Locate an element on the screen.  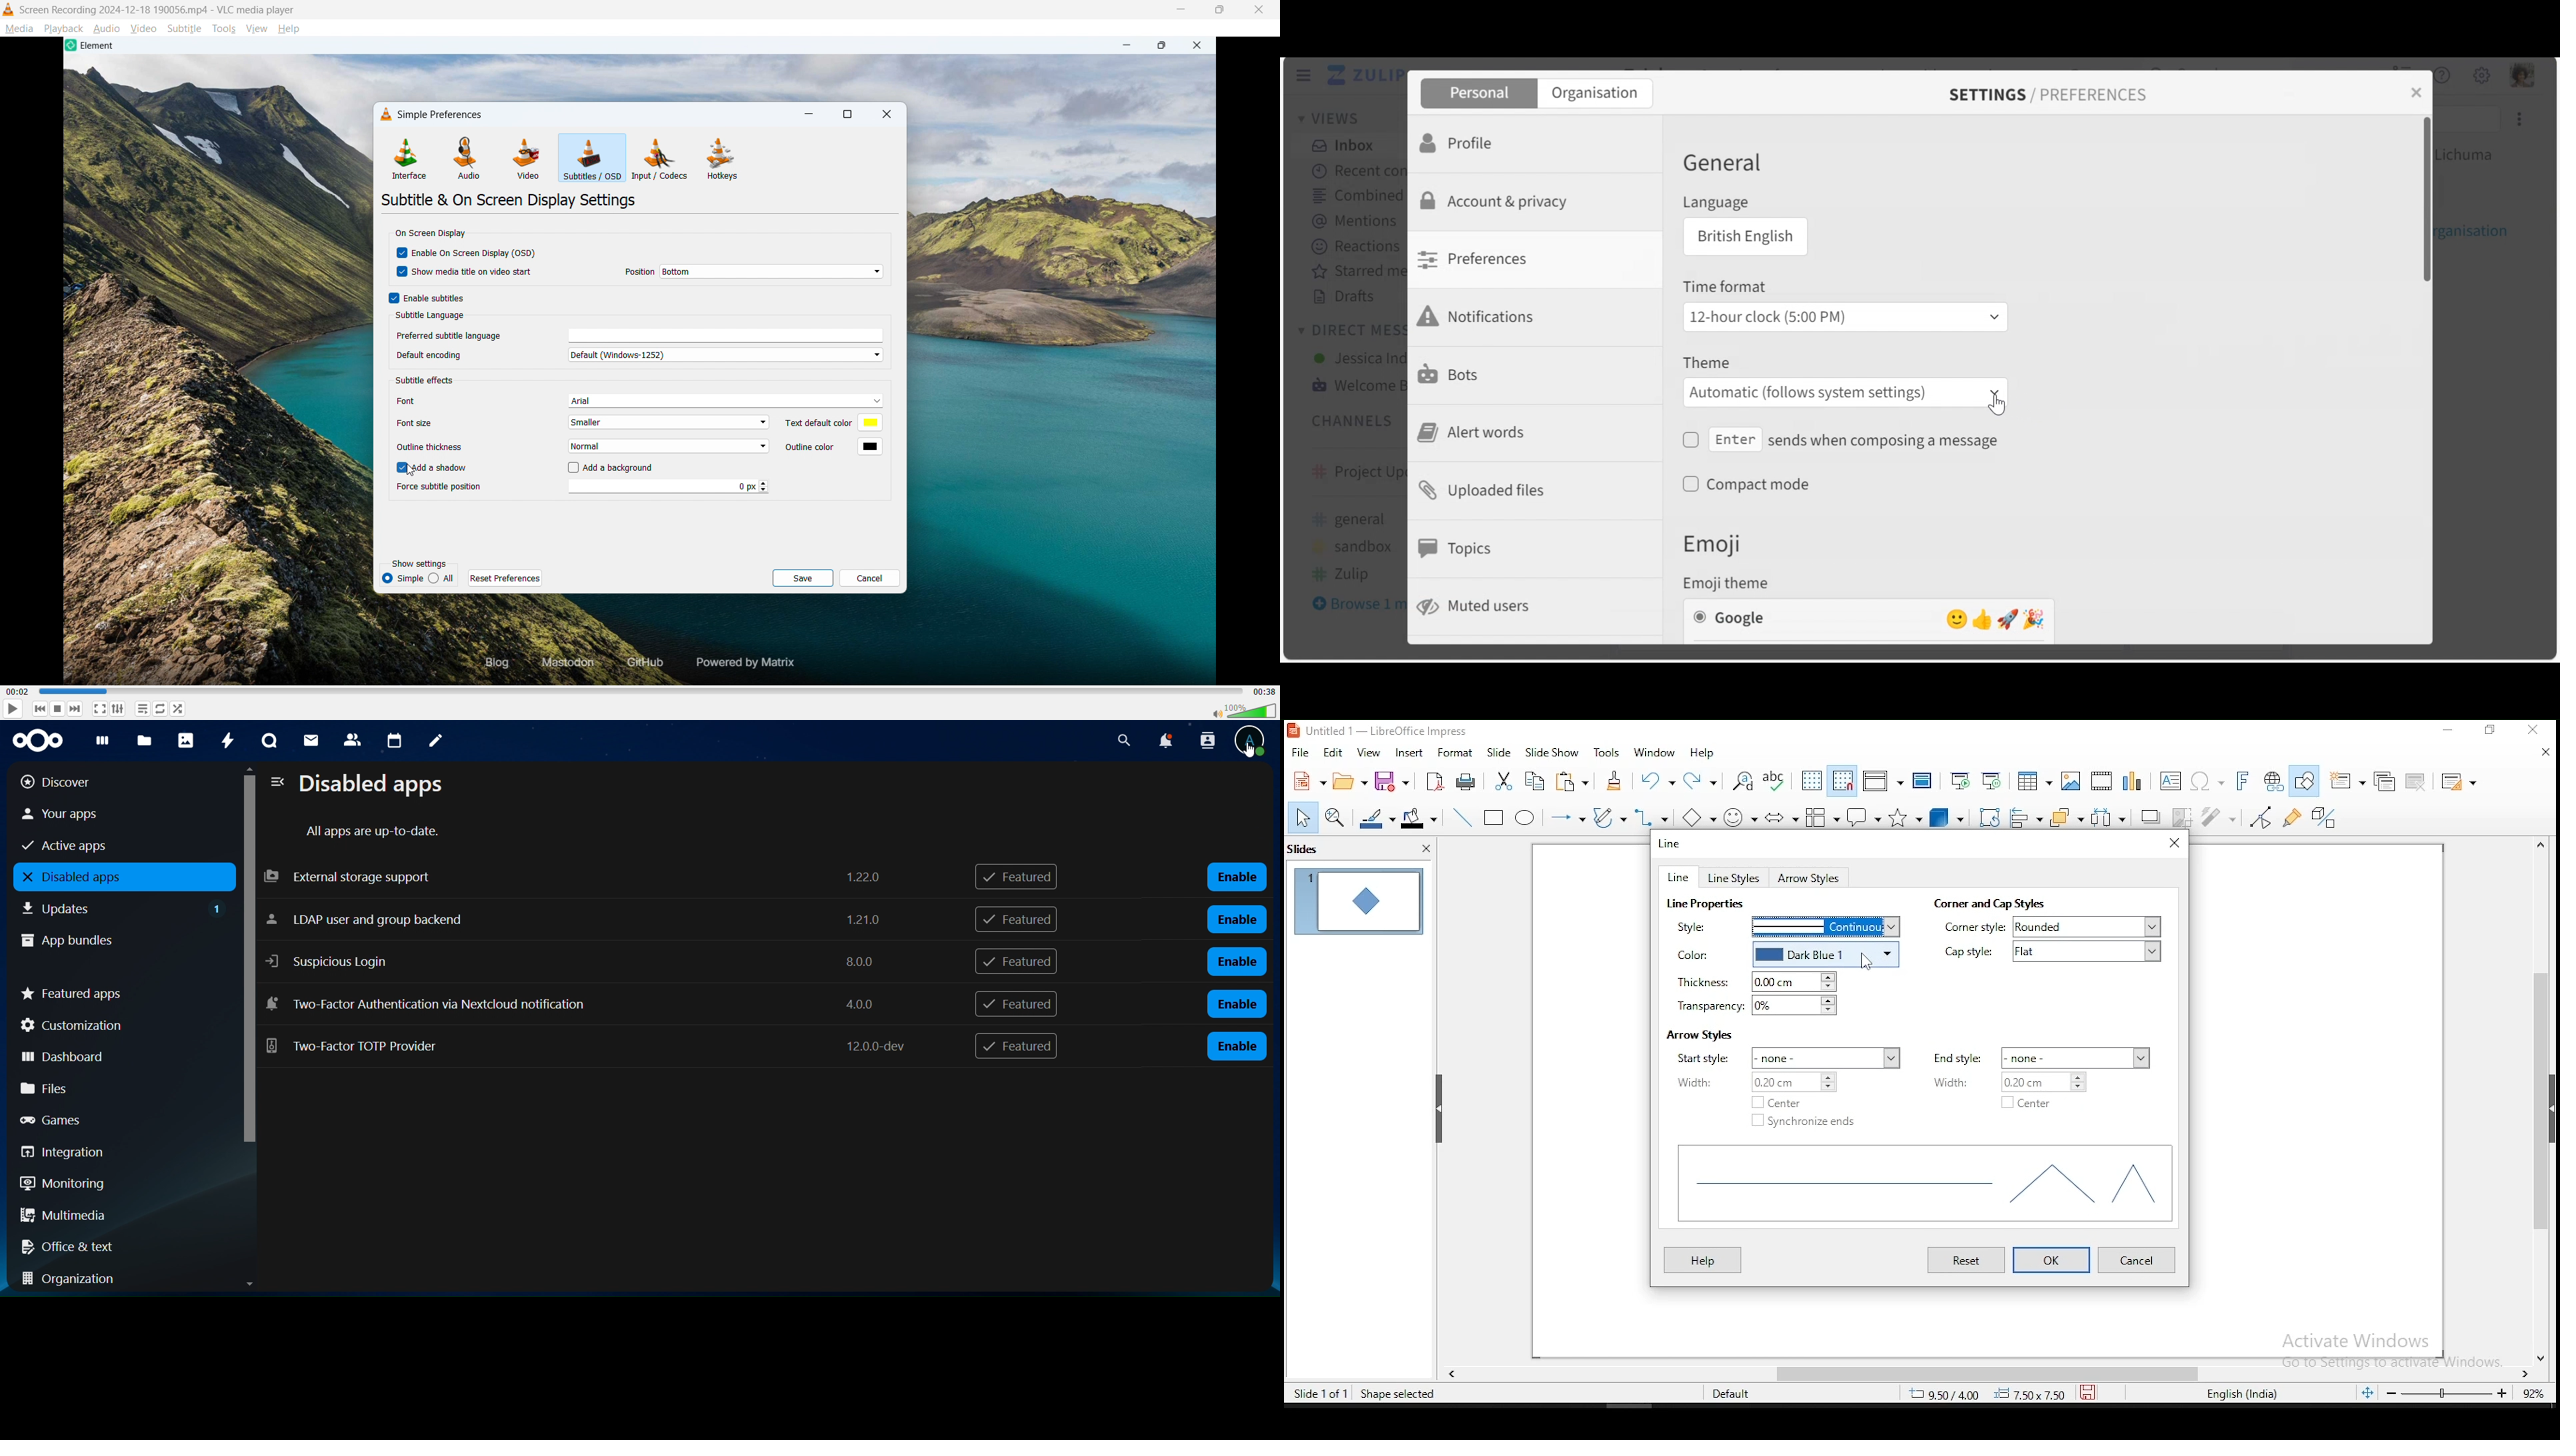
integration is located at coordinates (115, 1153).